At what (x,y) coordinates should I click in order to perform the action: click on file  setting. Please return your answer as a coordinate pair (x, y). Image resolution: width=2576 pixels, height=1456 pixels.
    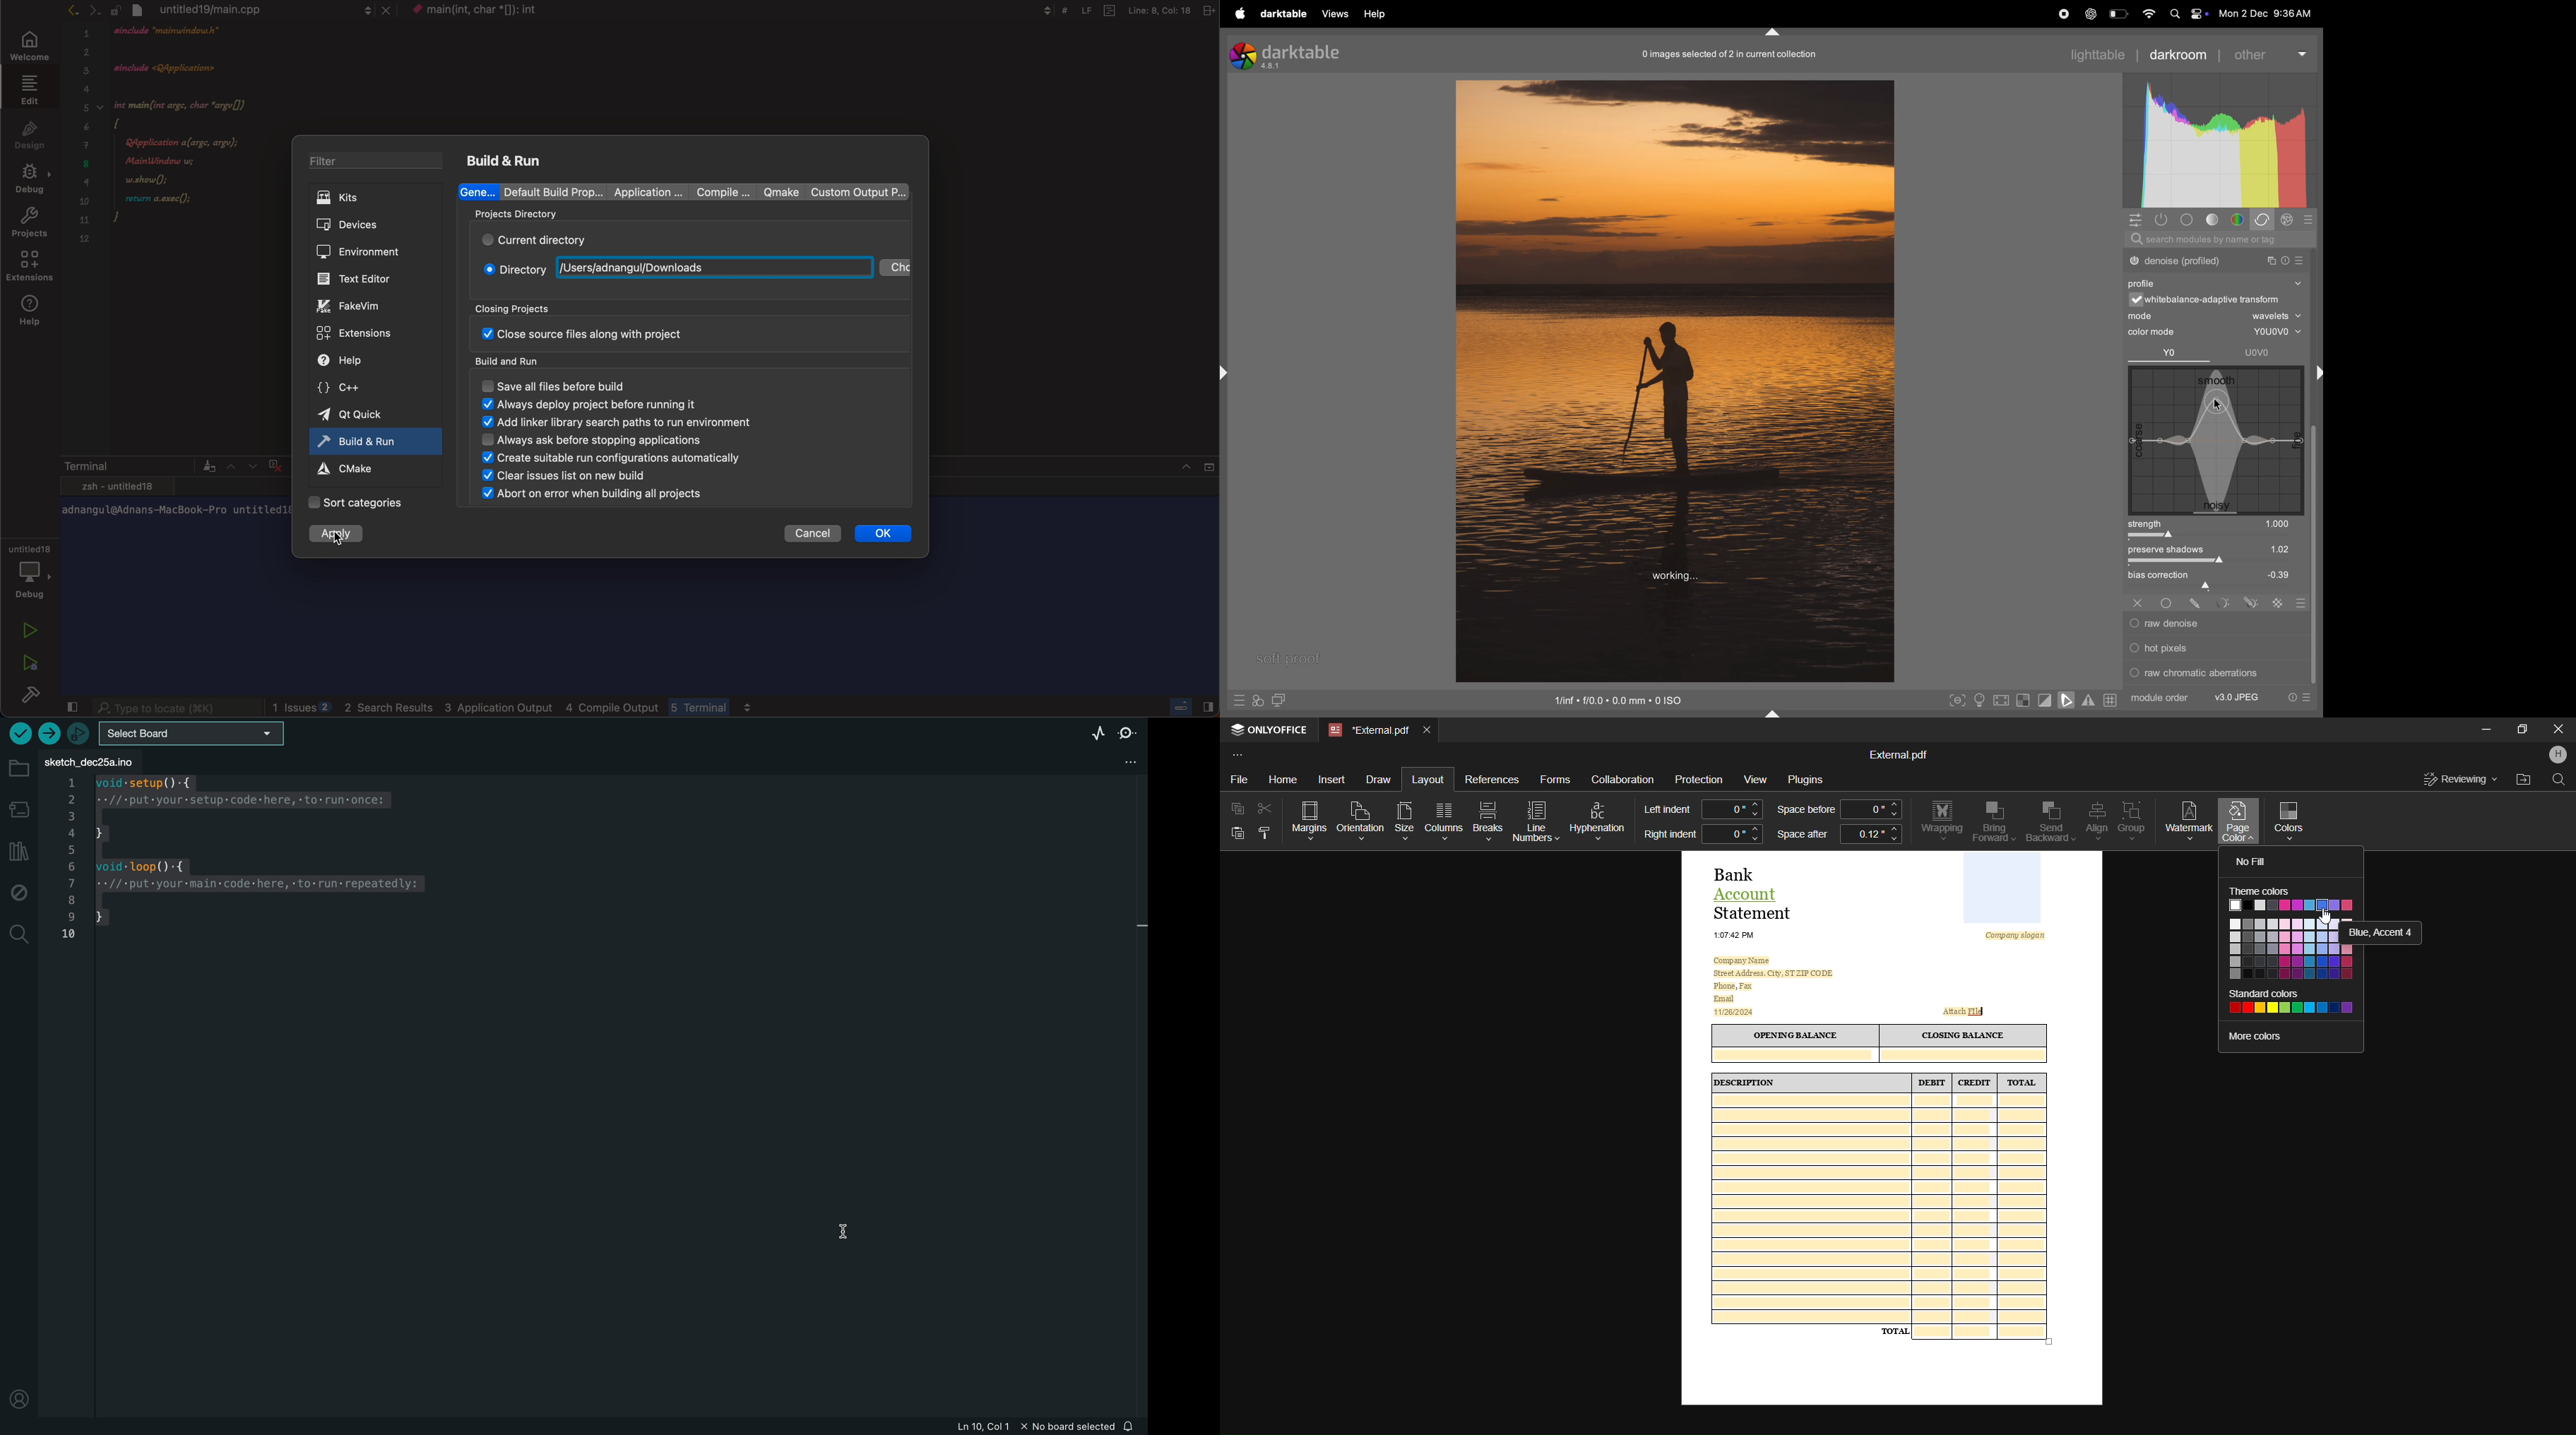
    Looking at the image, I should click on (1113, 761).